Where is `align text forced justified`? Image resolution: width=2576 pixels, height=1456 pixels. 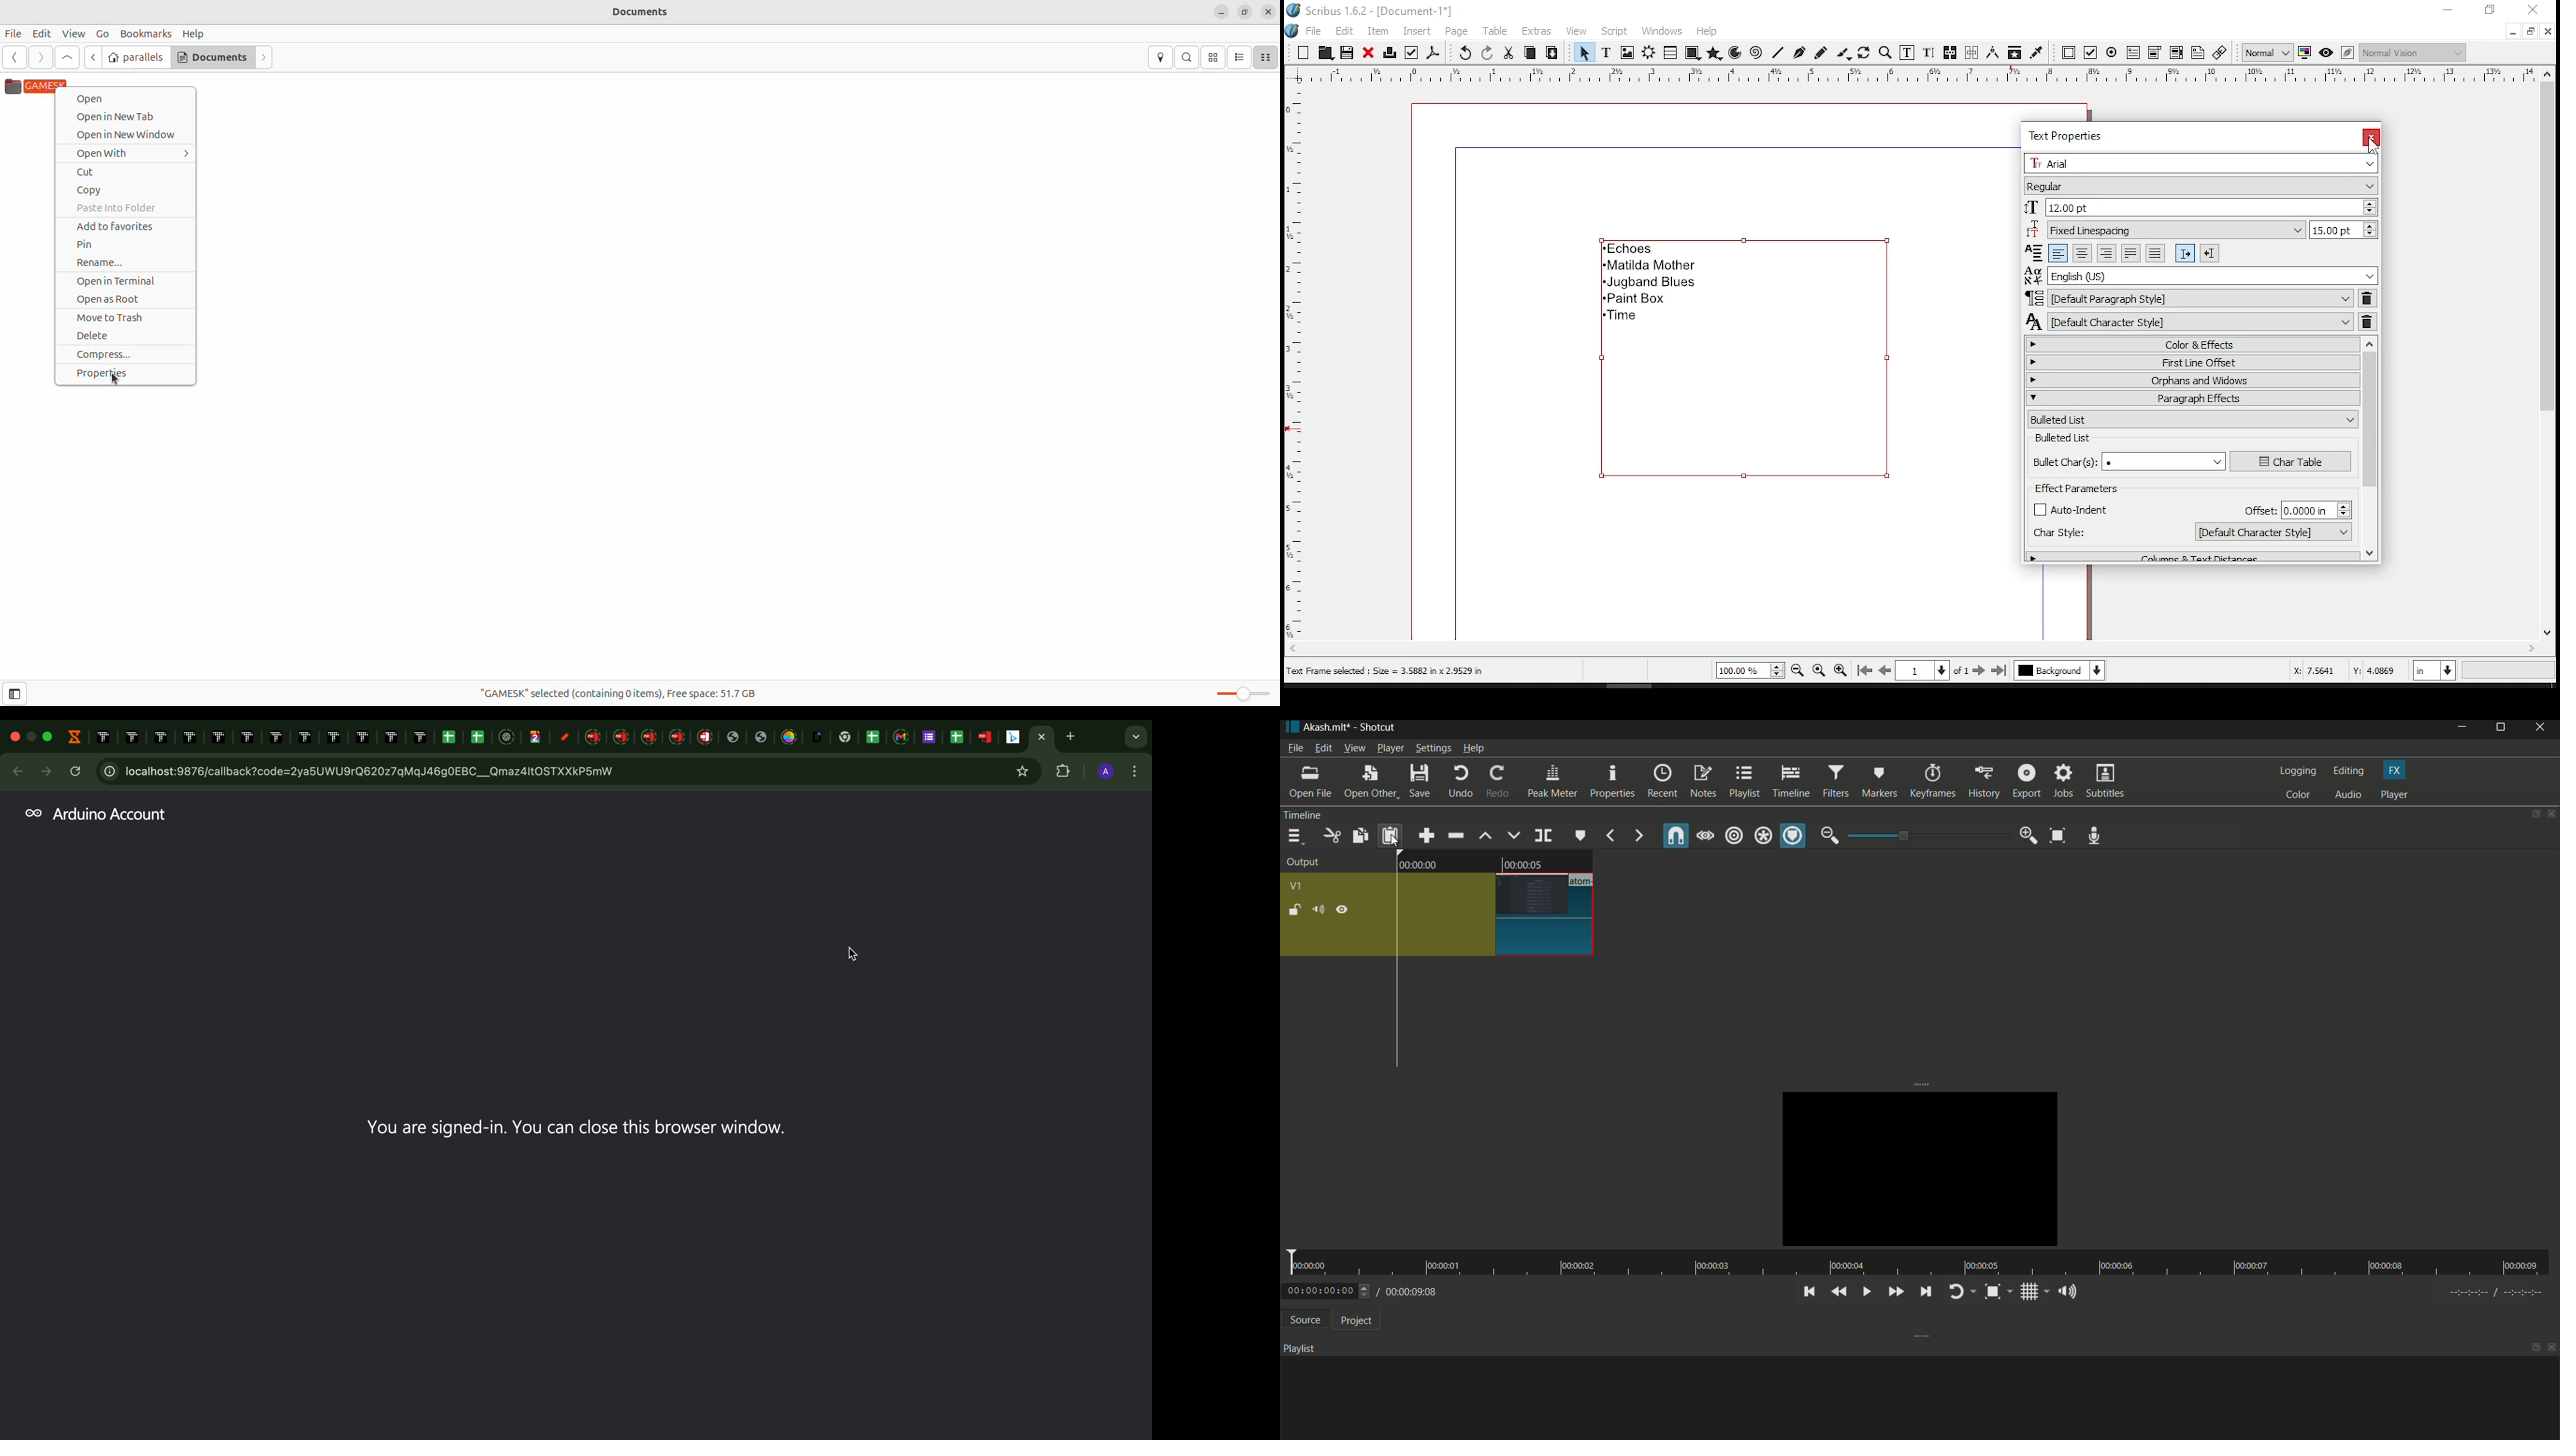
align text forced justified is located at coordinates (2154, 253).